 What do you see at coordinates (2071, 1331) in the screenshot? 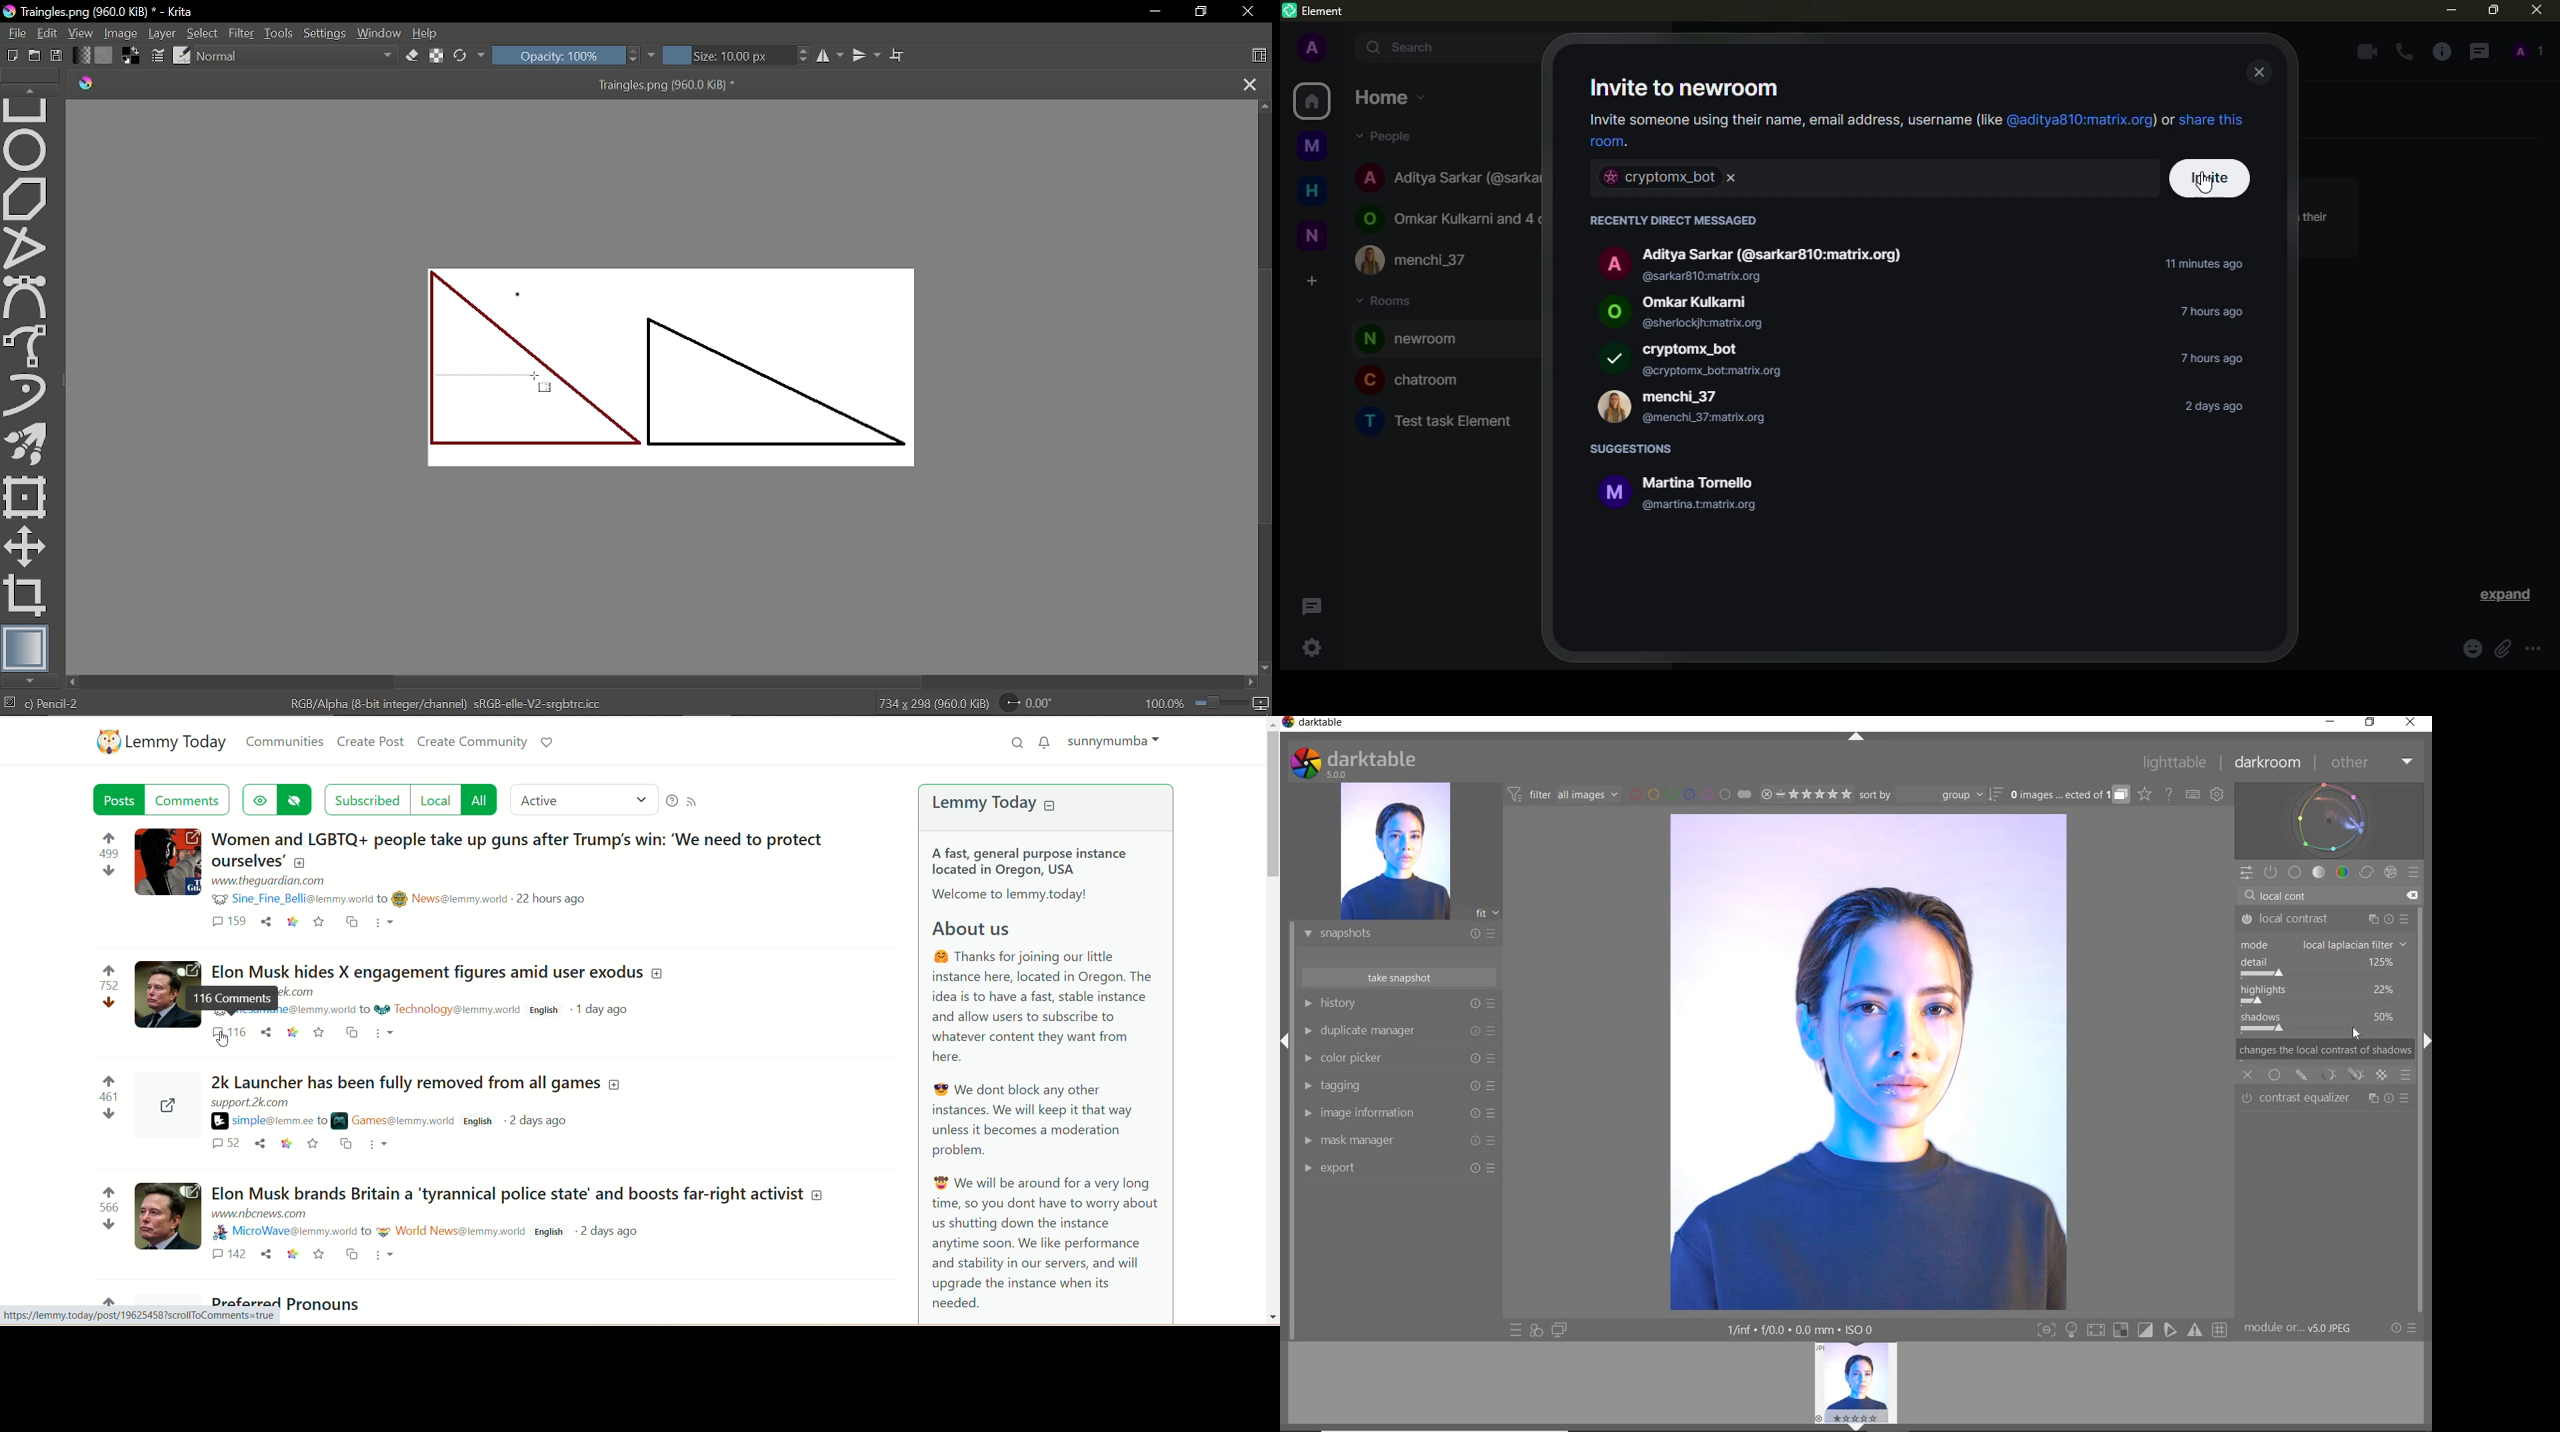
I see `Button` at bounding box center [2071, 1331].